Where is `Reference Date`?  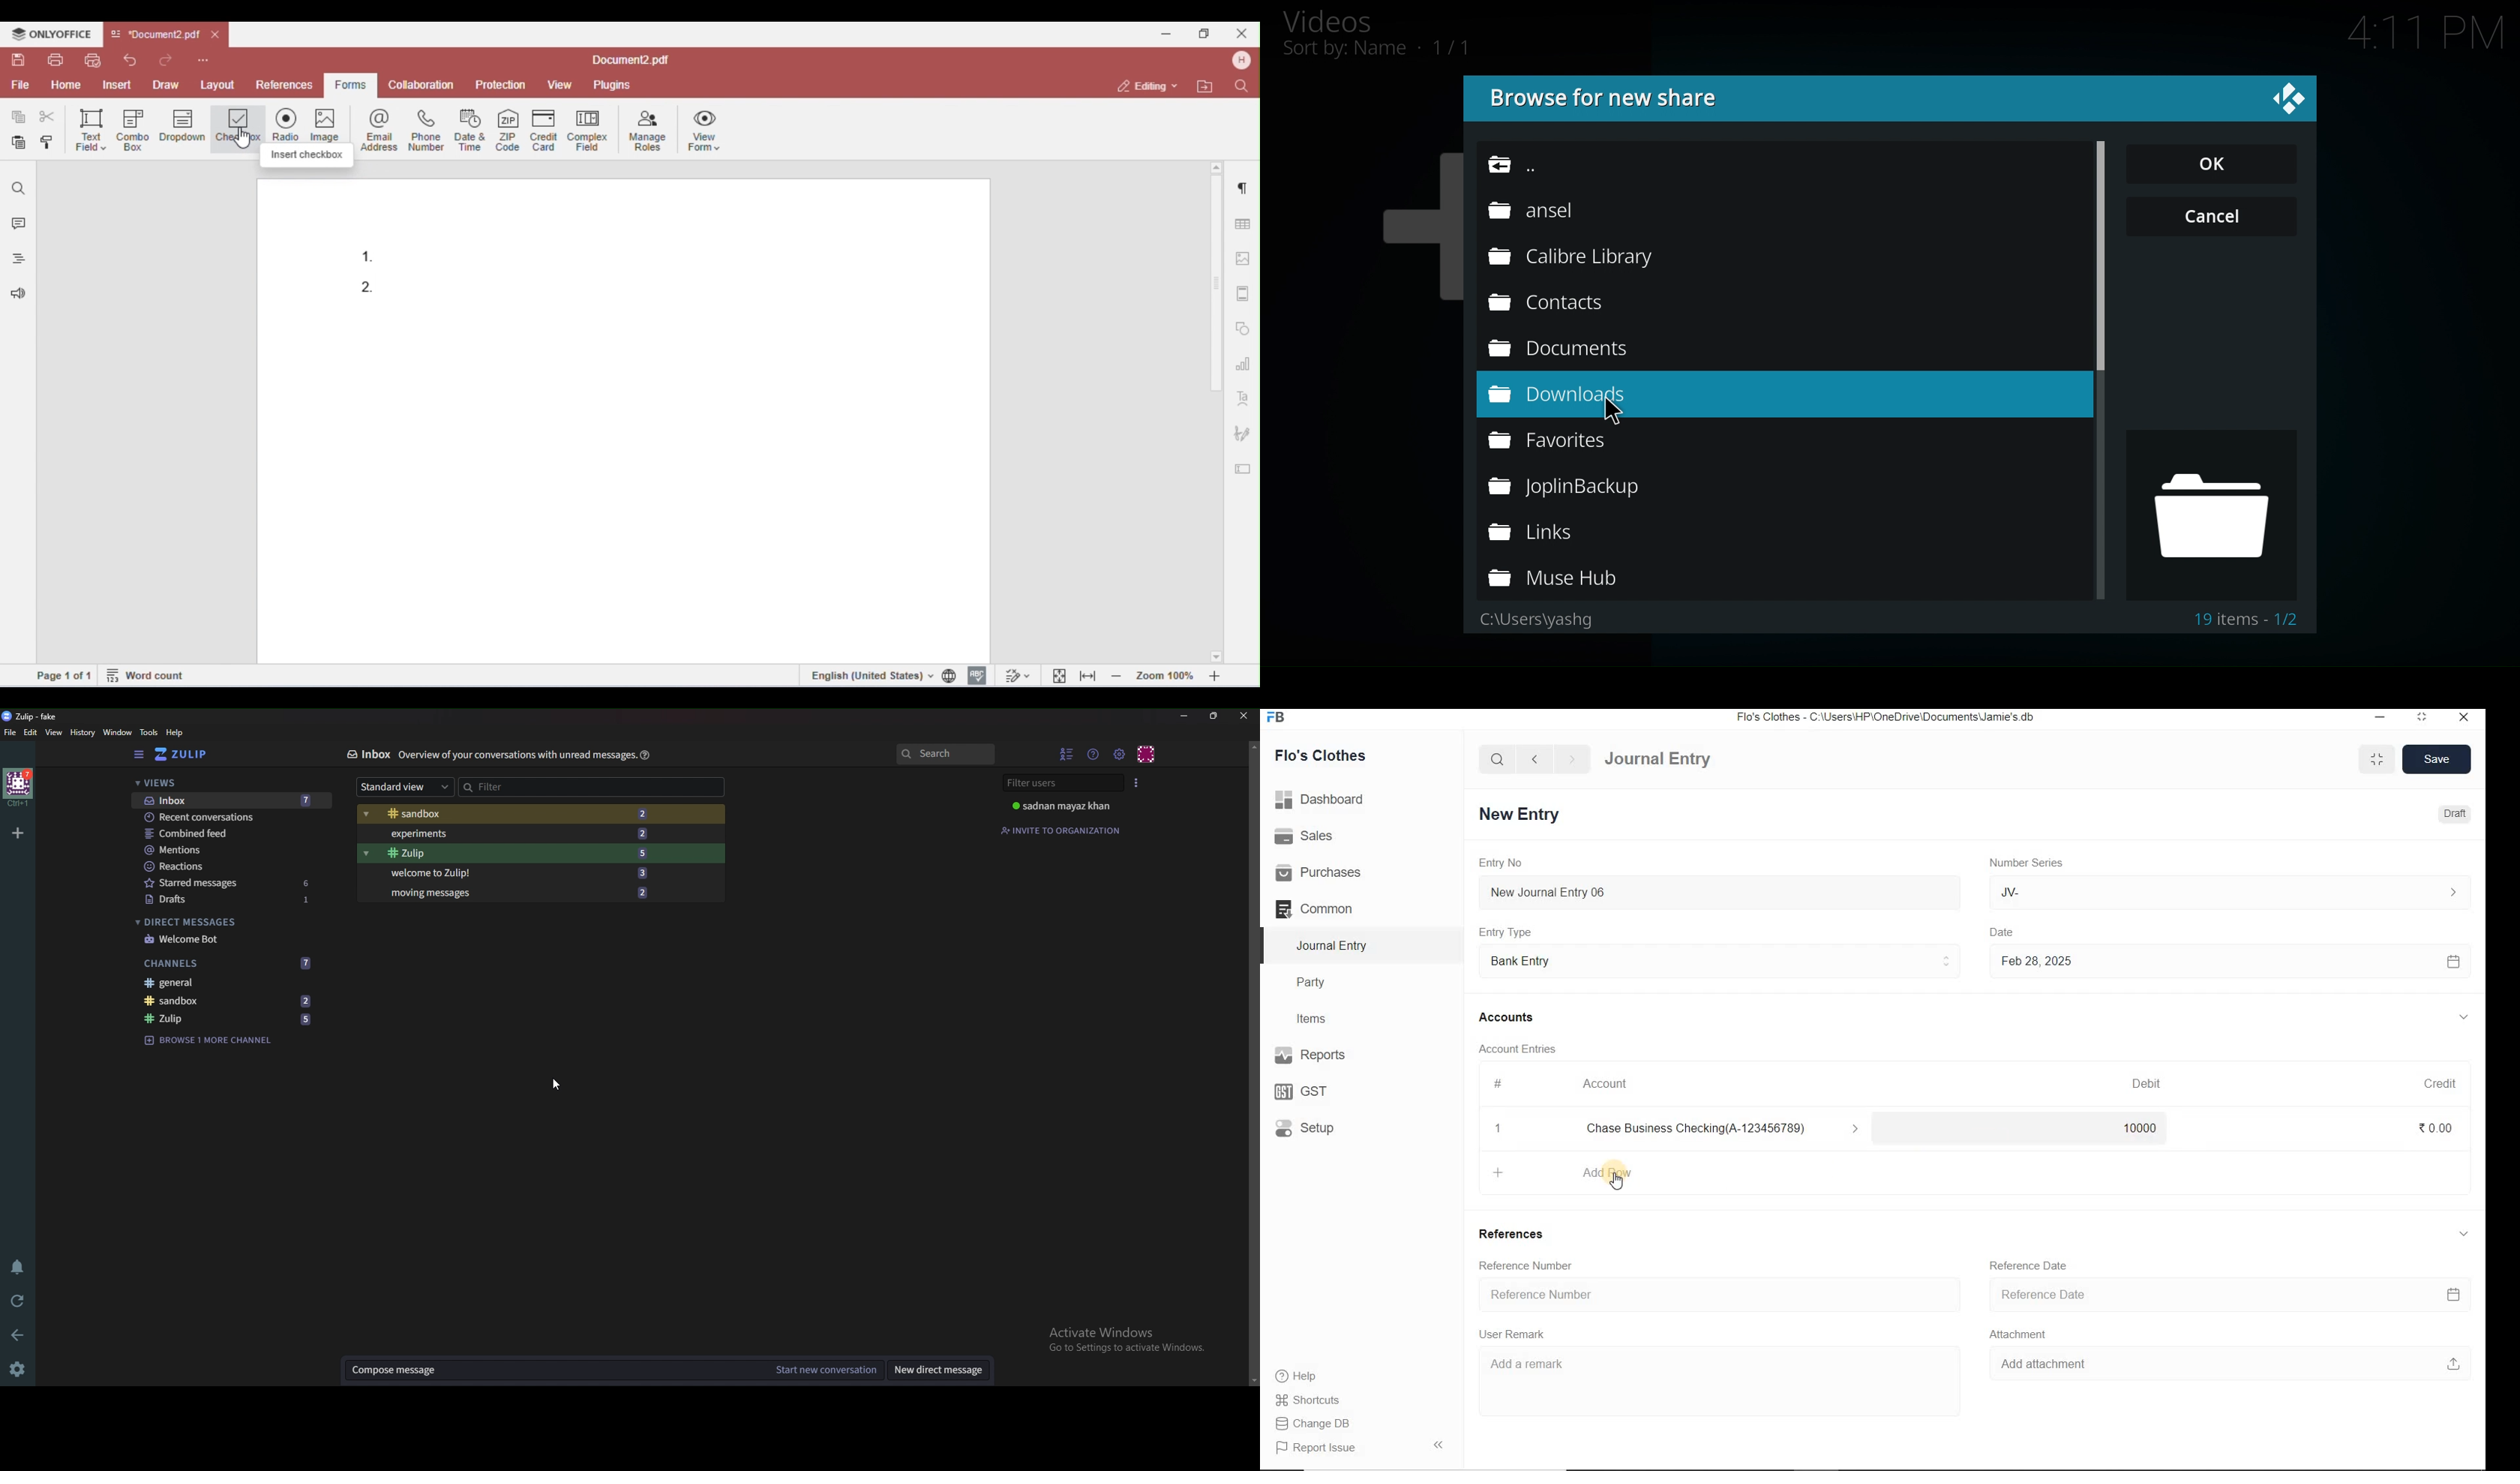 Reference Date is located at coordinates (2228, 1296).